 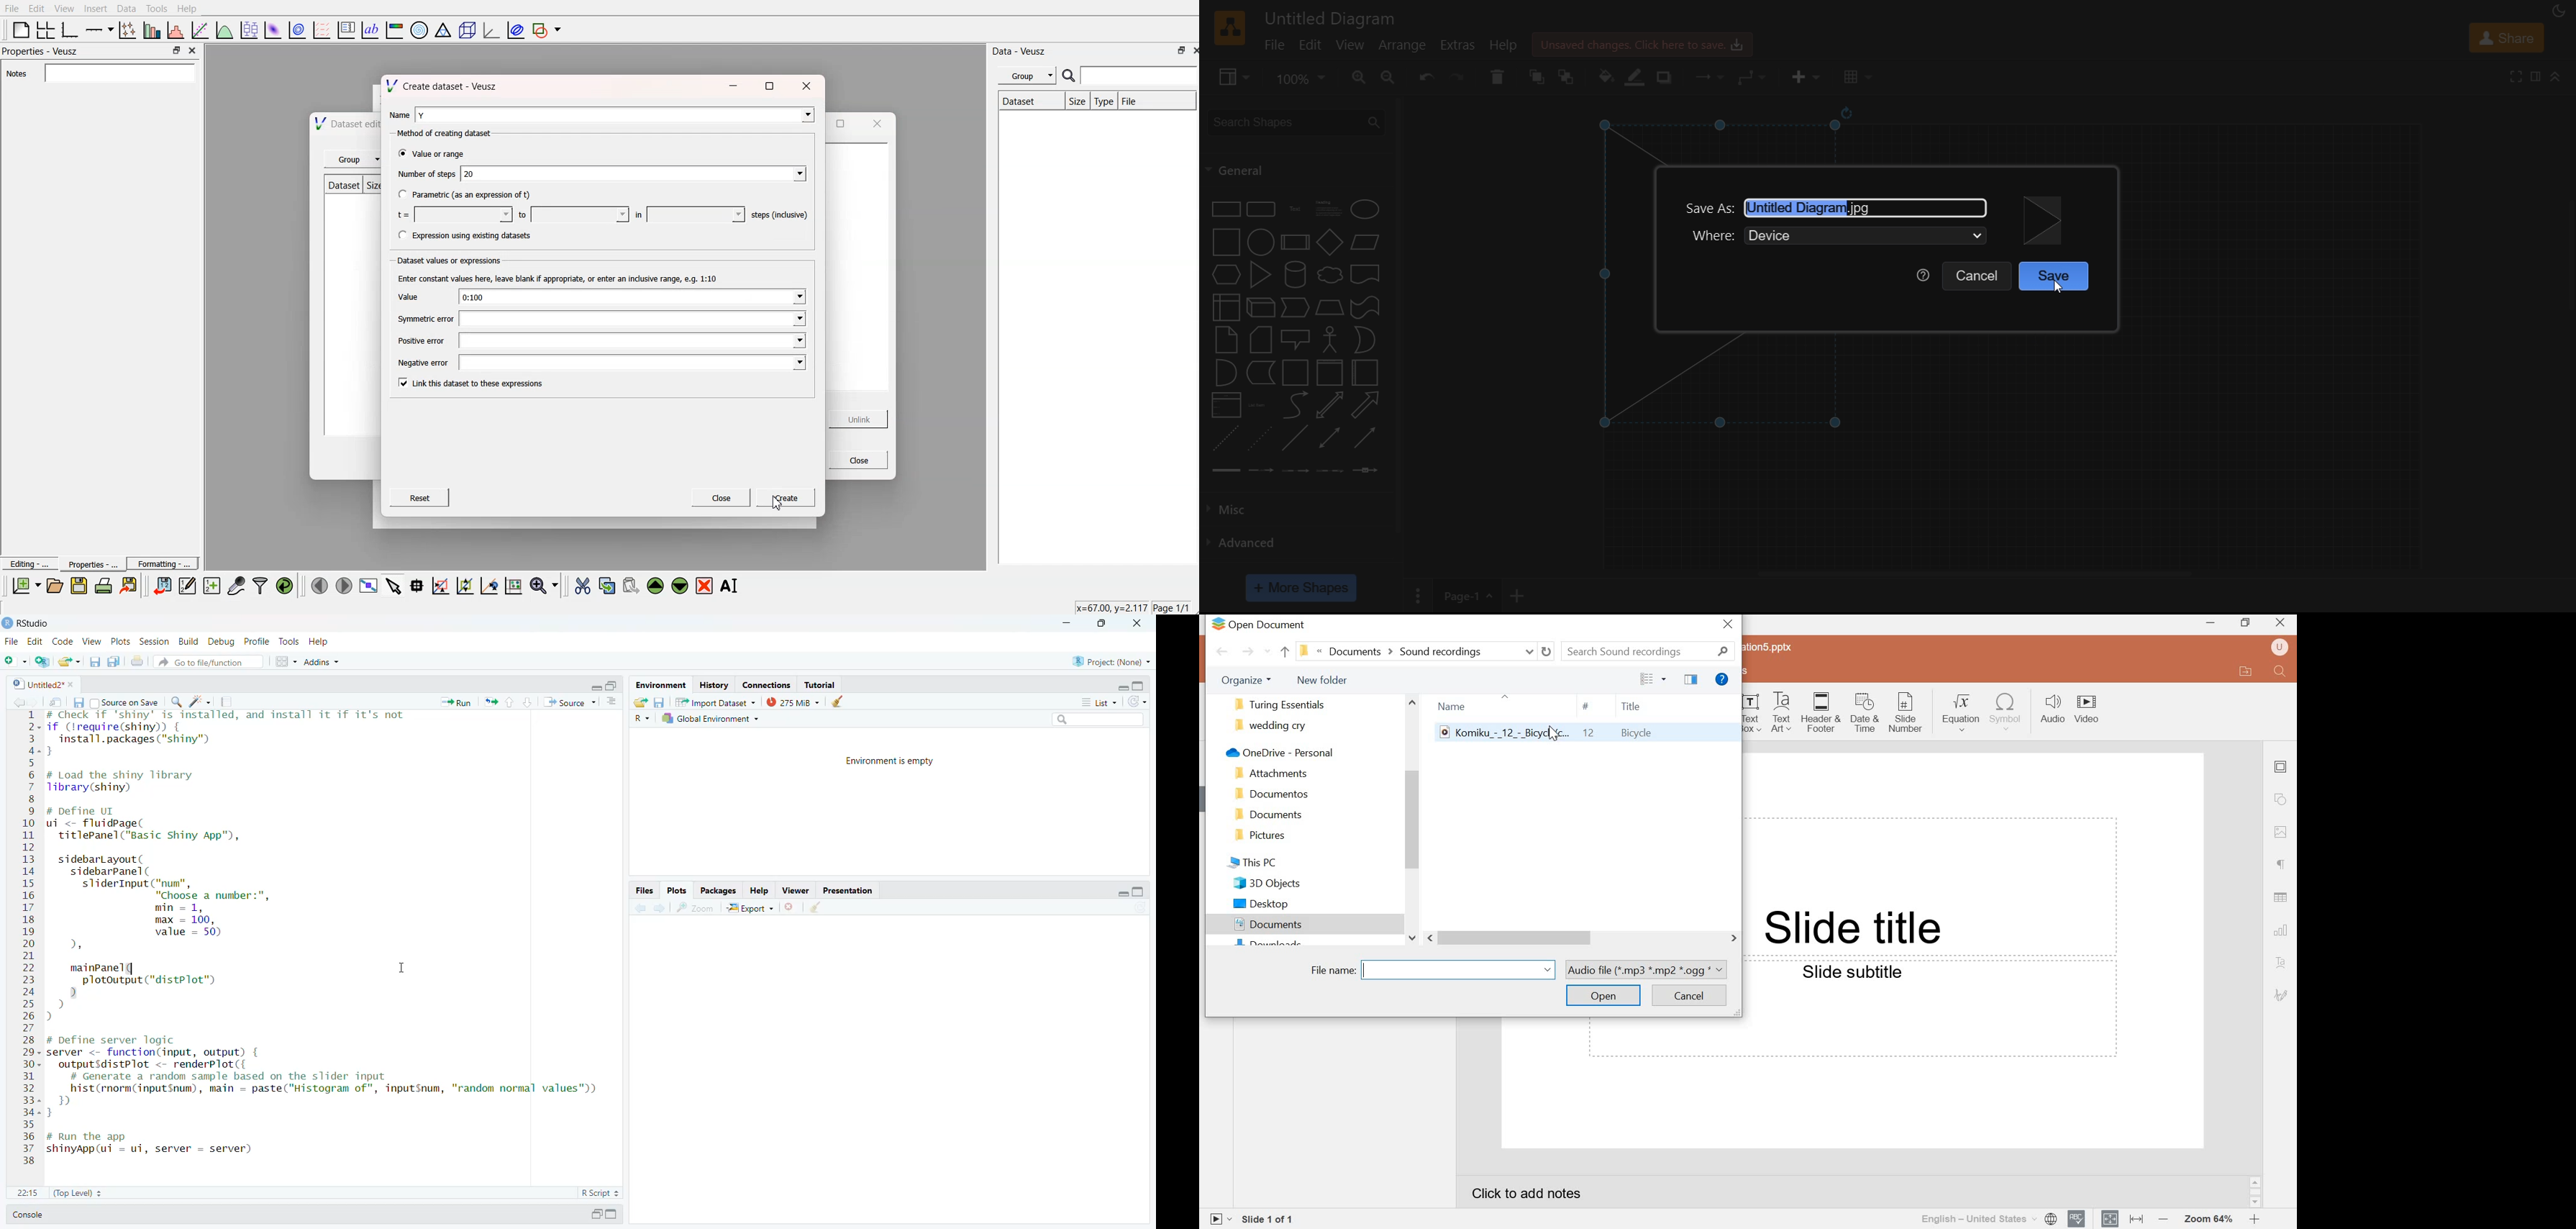 I want to click on close, so click(x=1136, y=623).